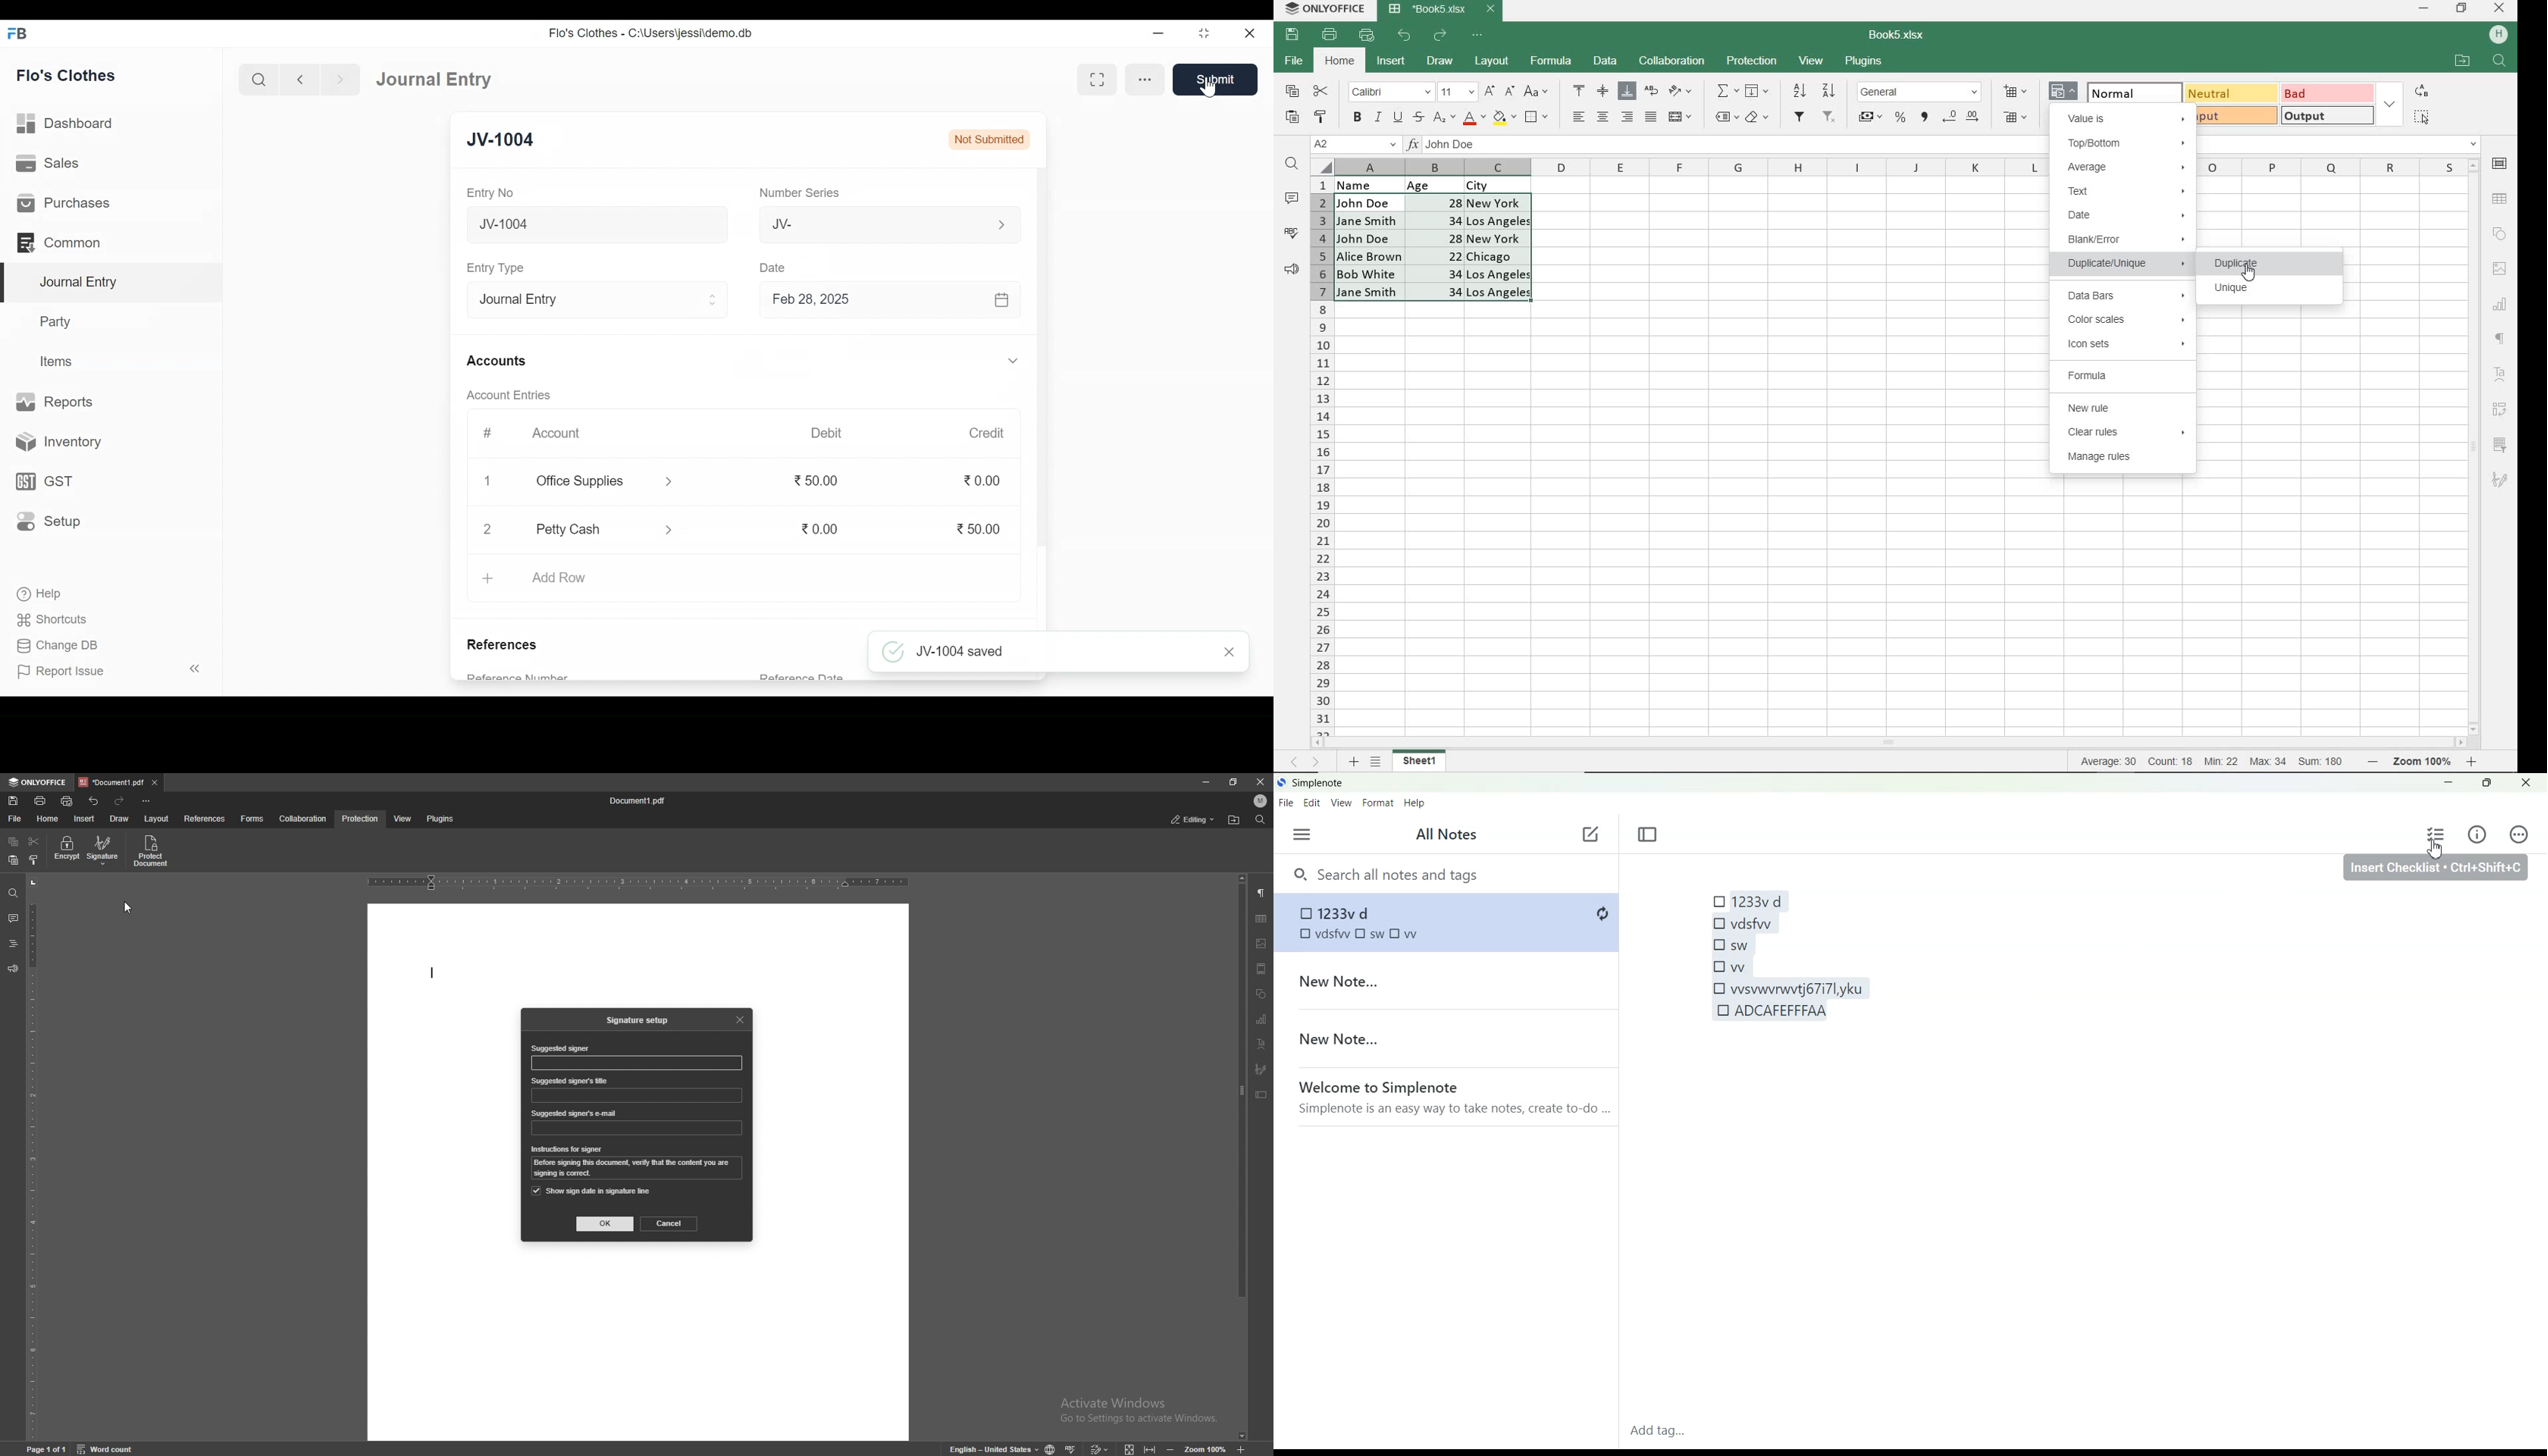 The width and height of the screenshot is (2548, 1456). I want to click on ACCOUNTING STYLE, so click(1870, 118).